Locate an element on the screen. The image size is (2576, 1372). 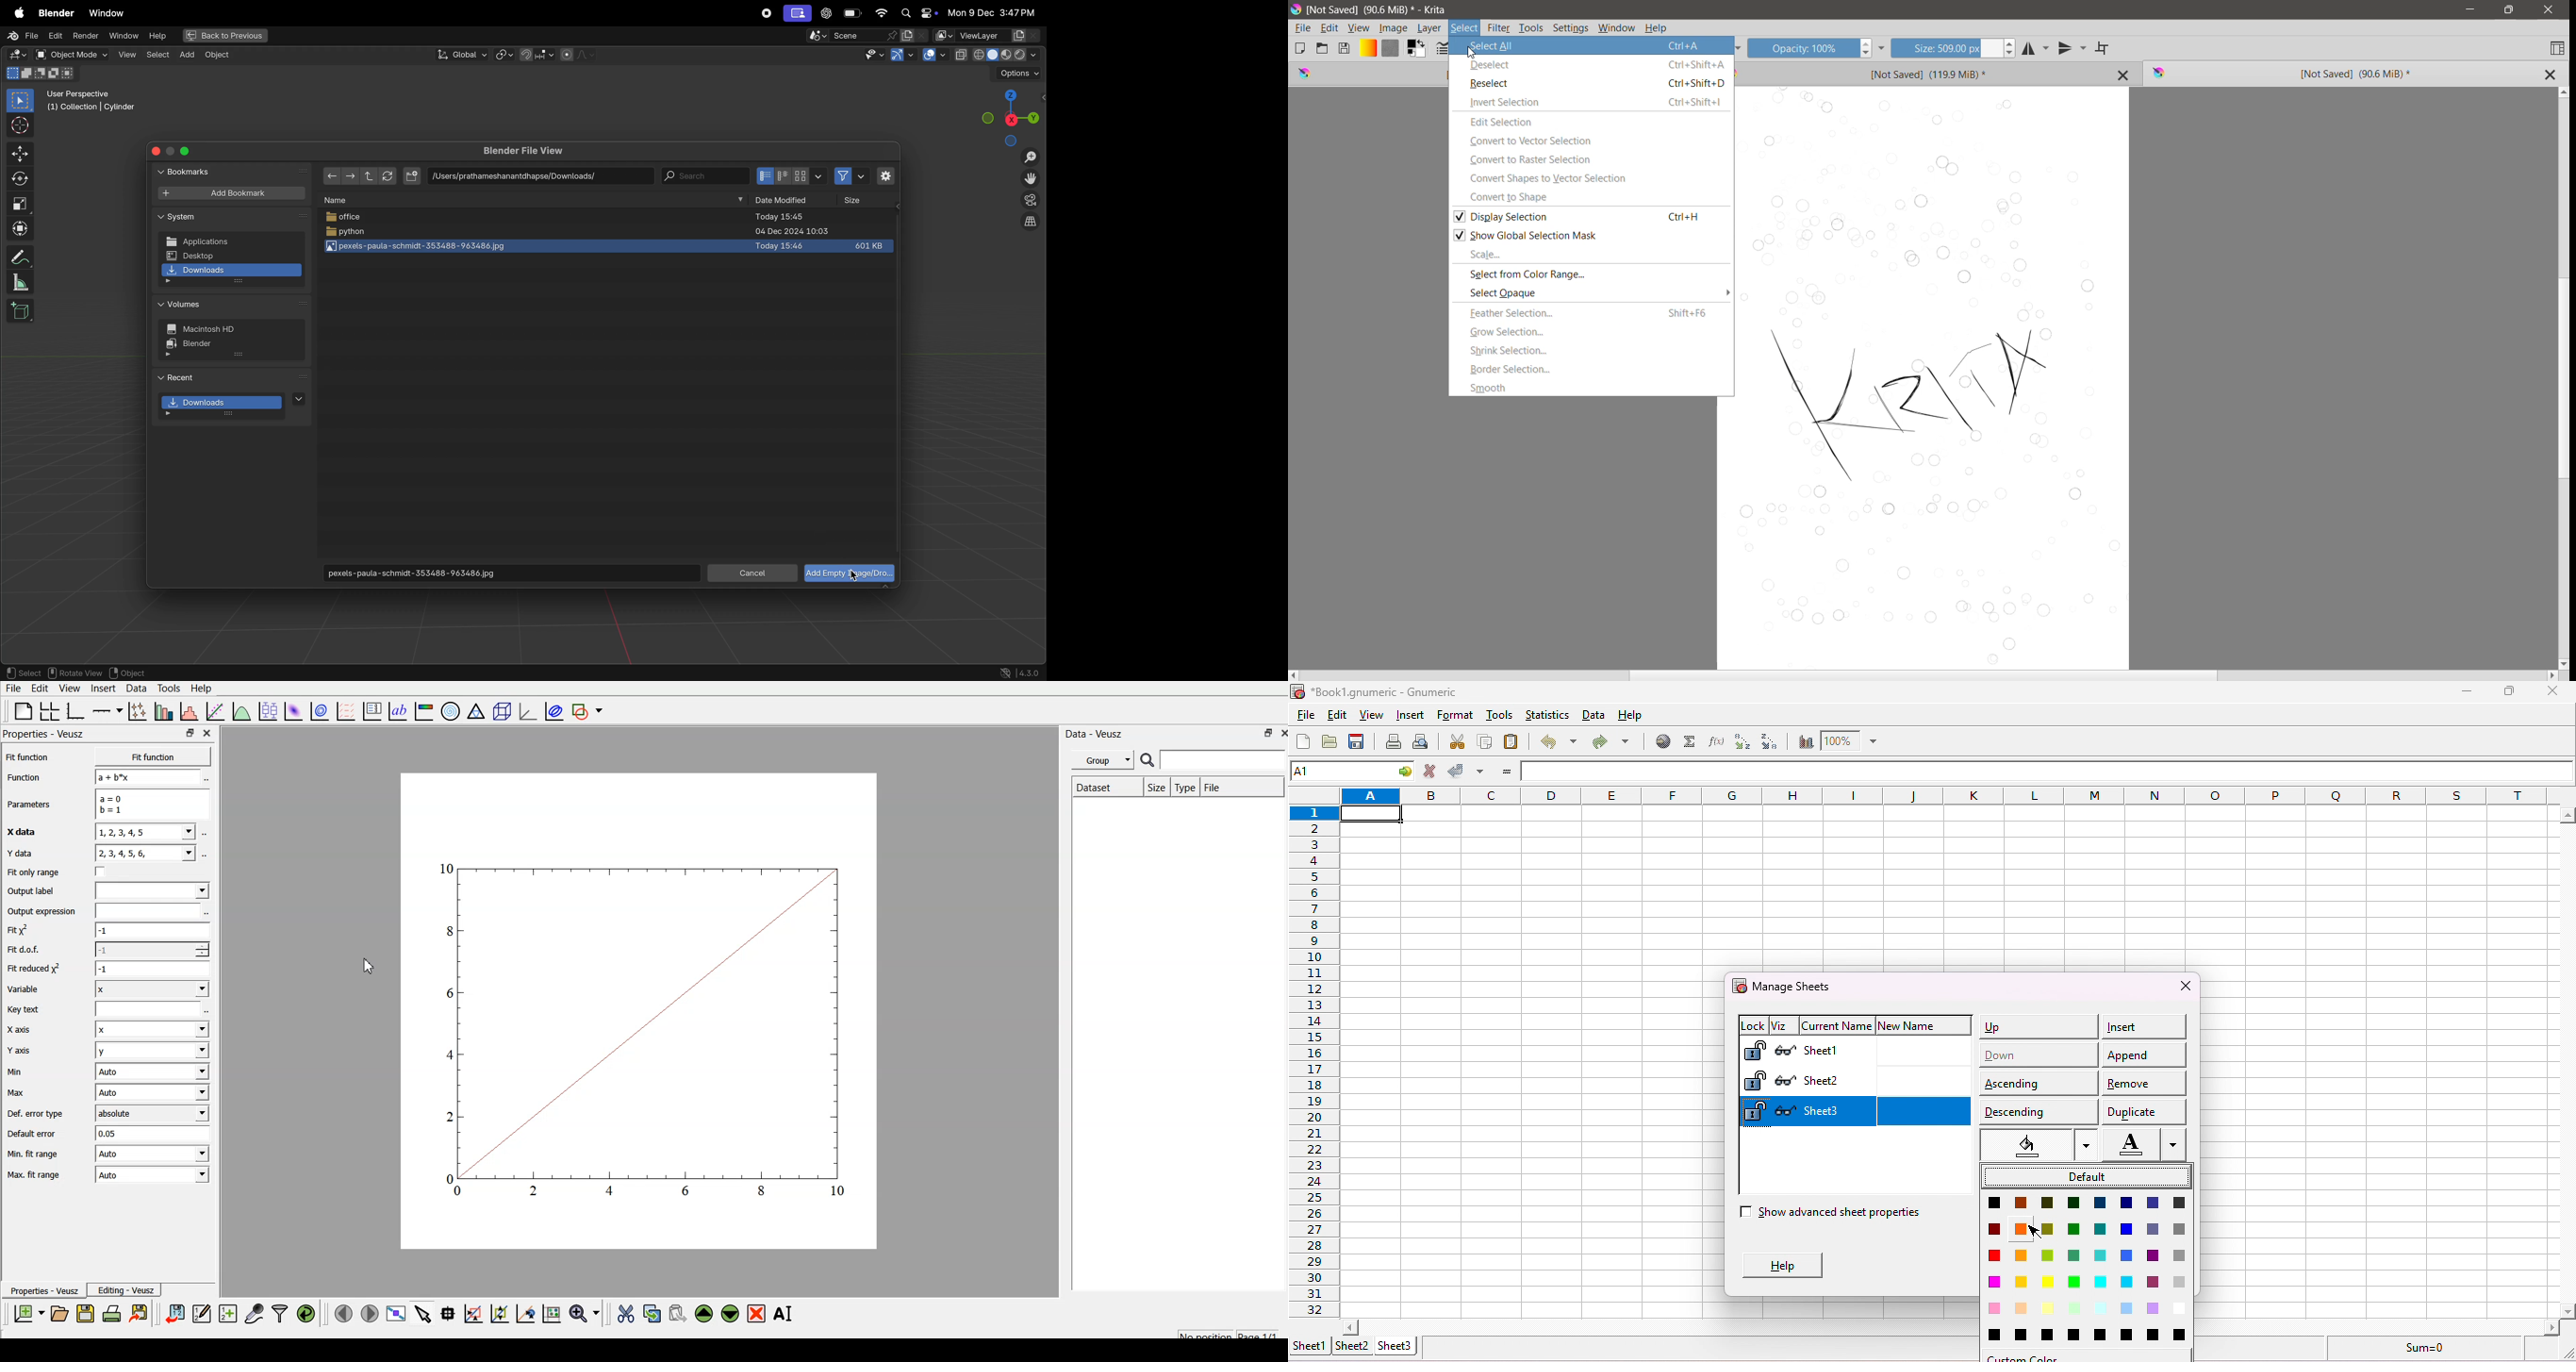
download image is located at coordinates (512, 573).